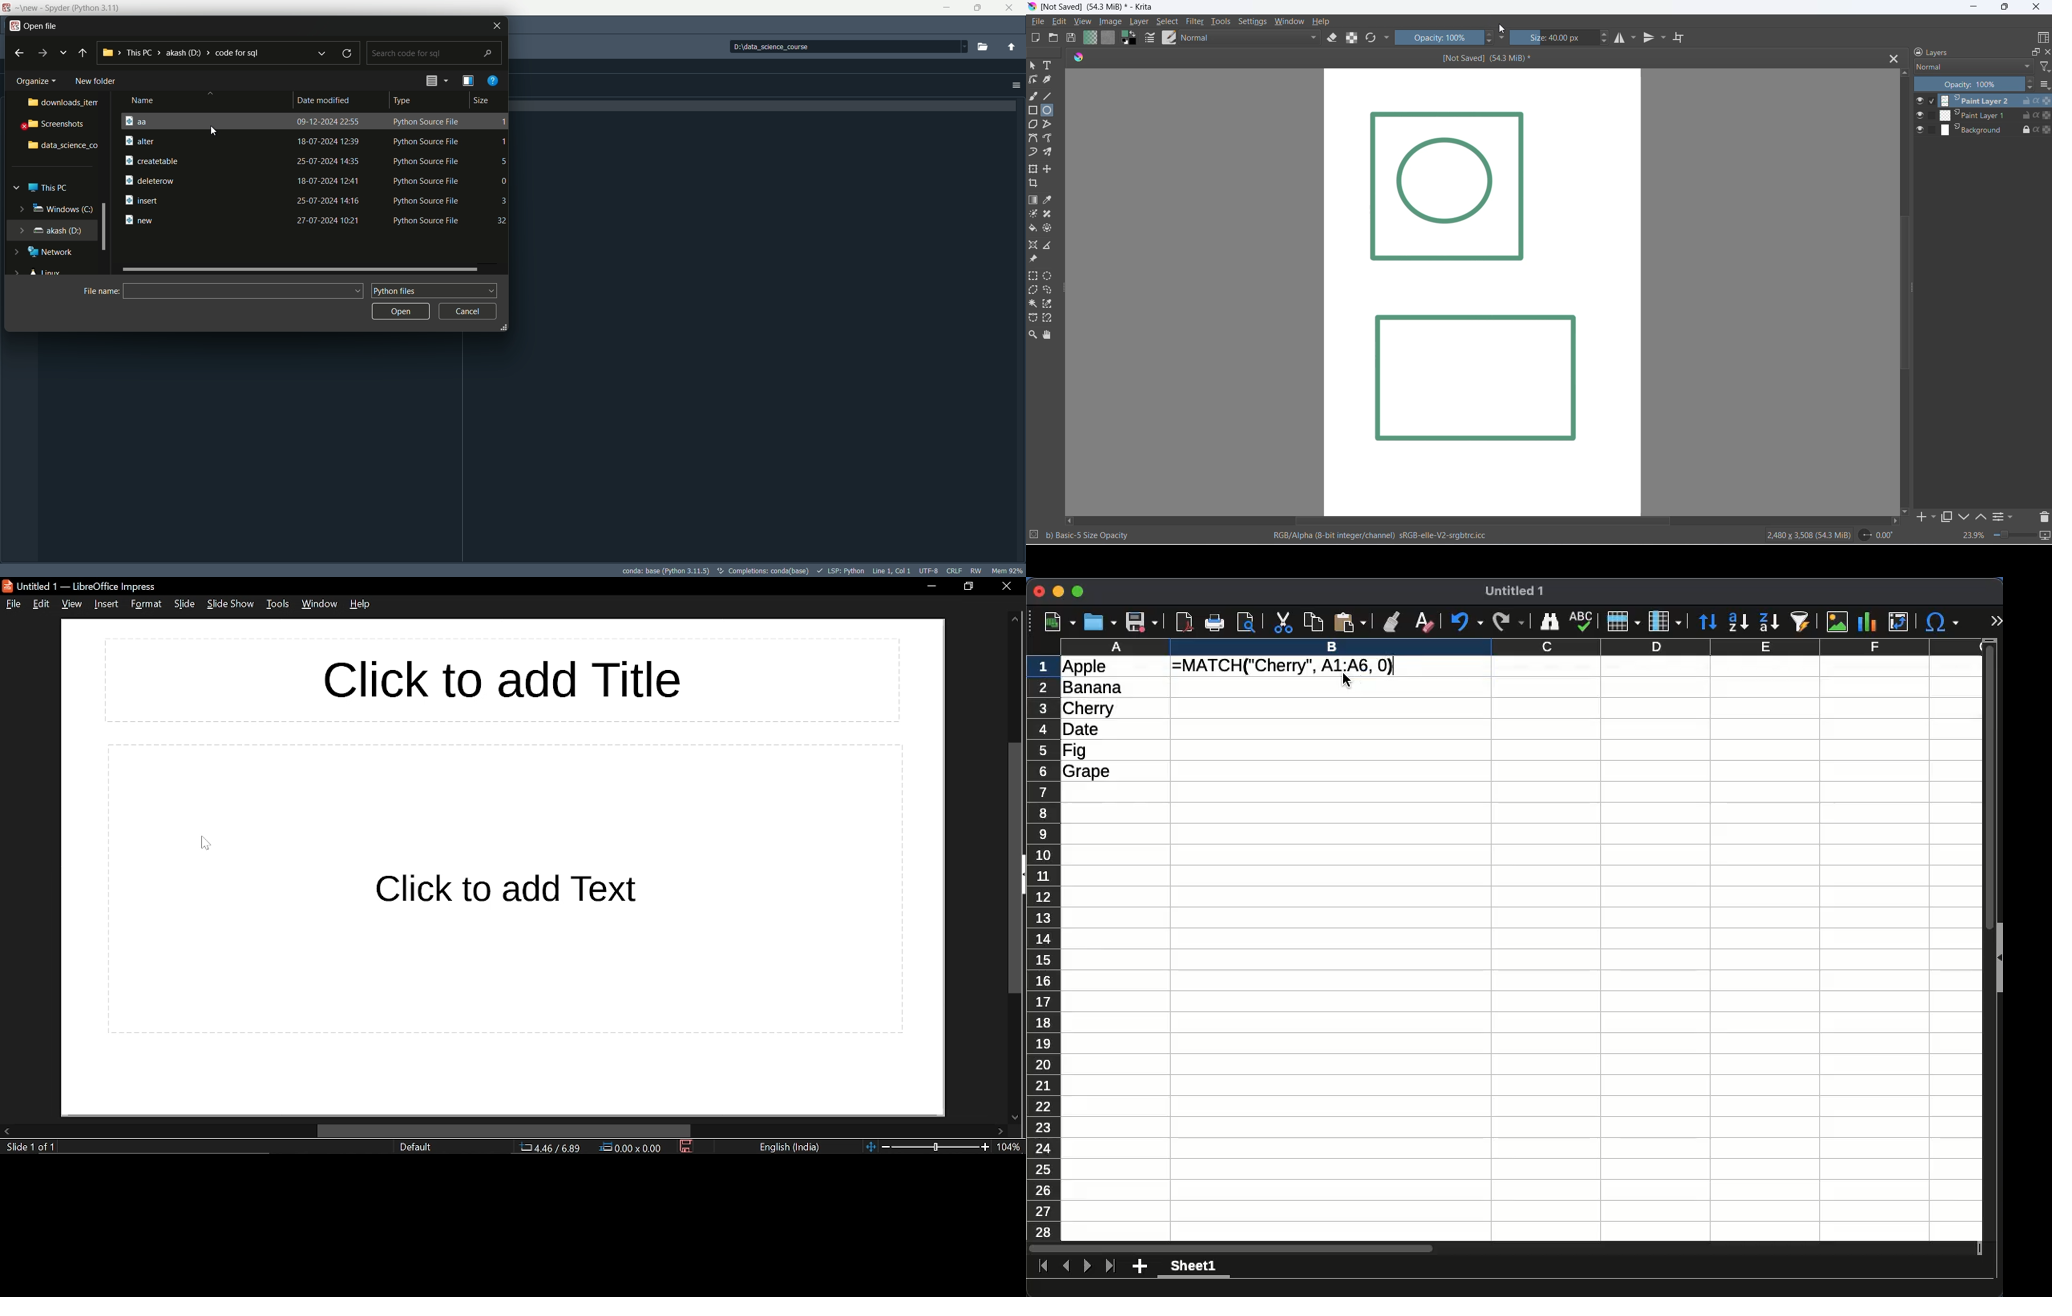  I want to click on python interpretor, so click(667, 571).